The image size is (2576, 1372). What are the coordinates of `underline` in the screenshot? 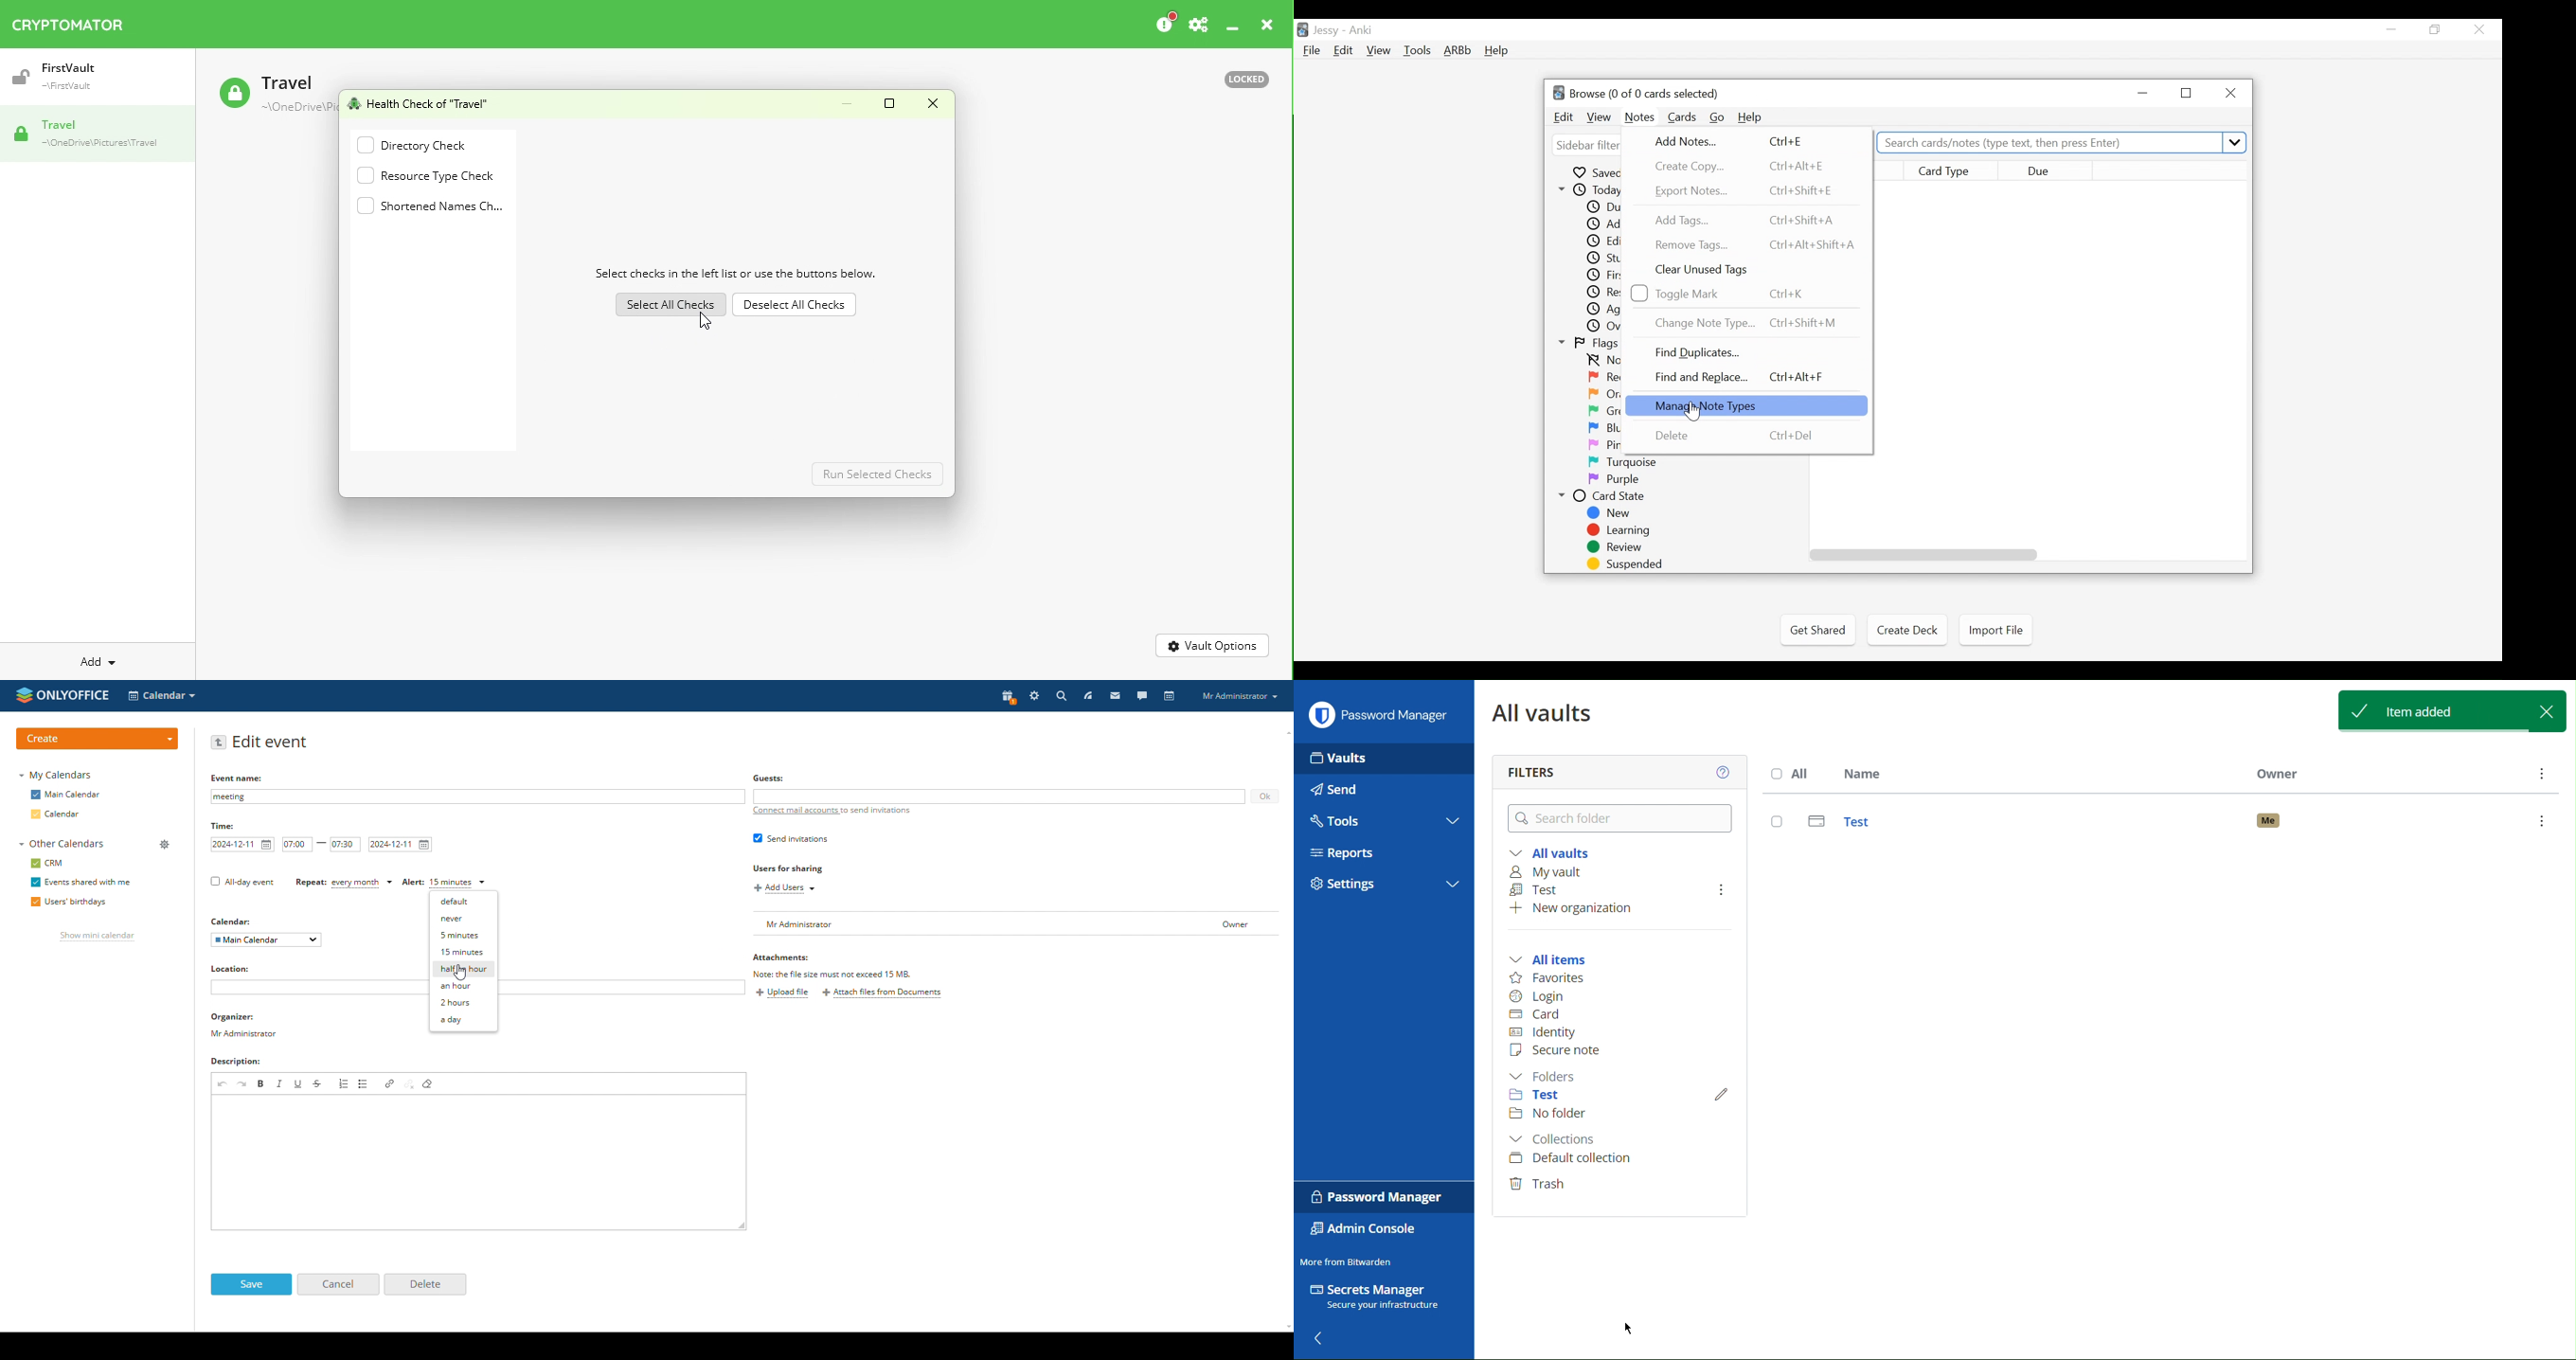 It's located at (298, 1082).